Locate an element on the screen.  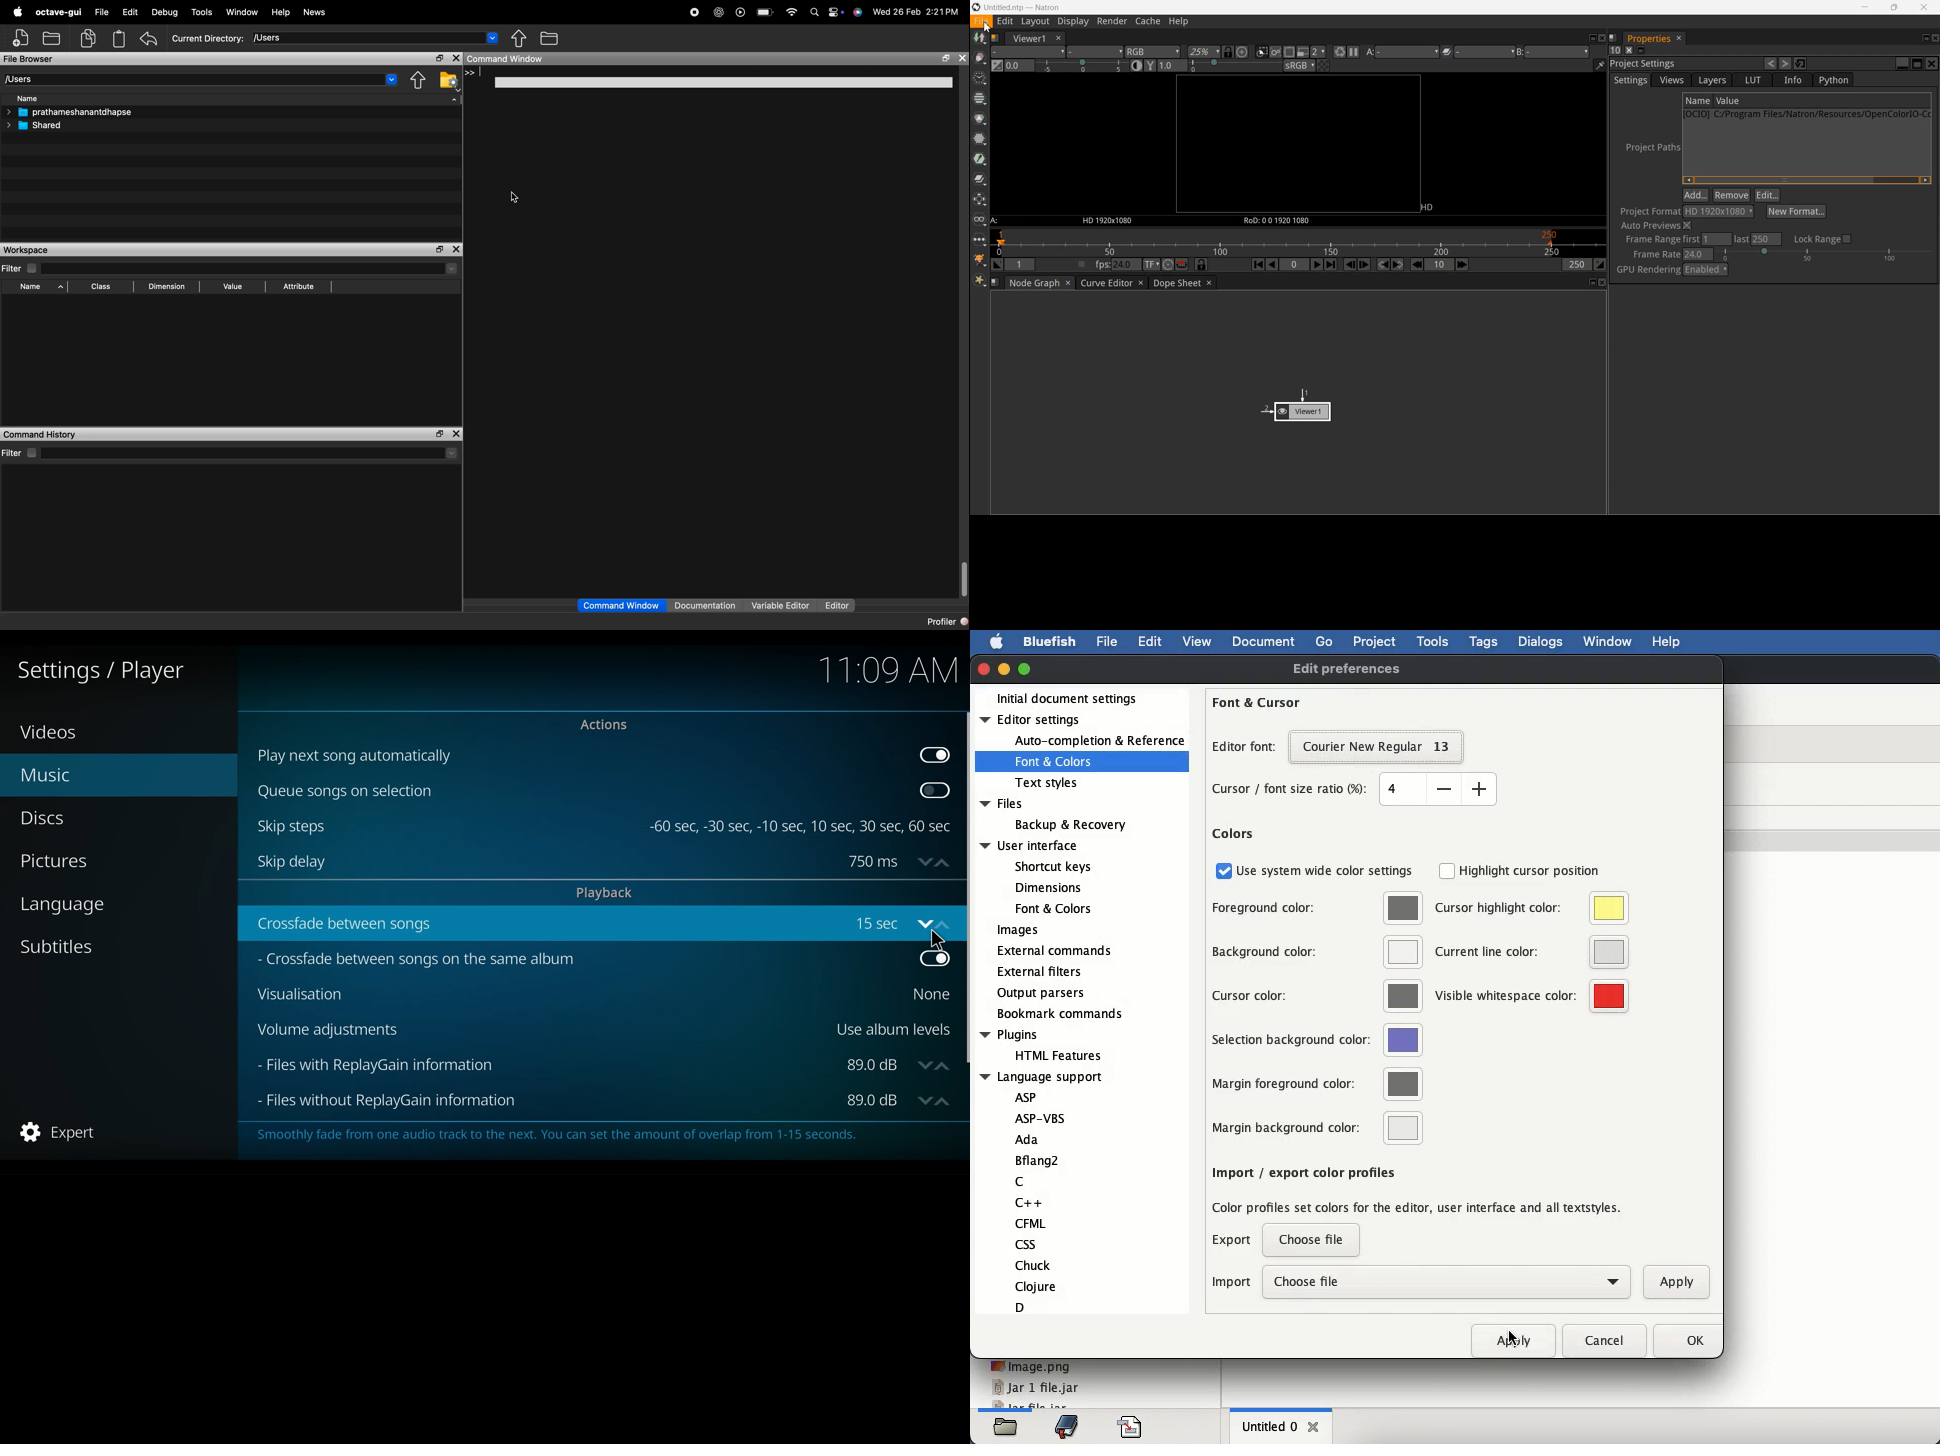
[Users is located at coordinates (20, 79).